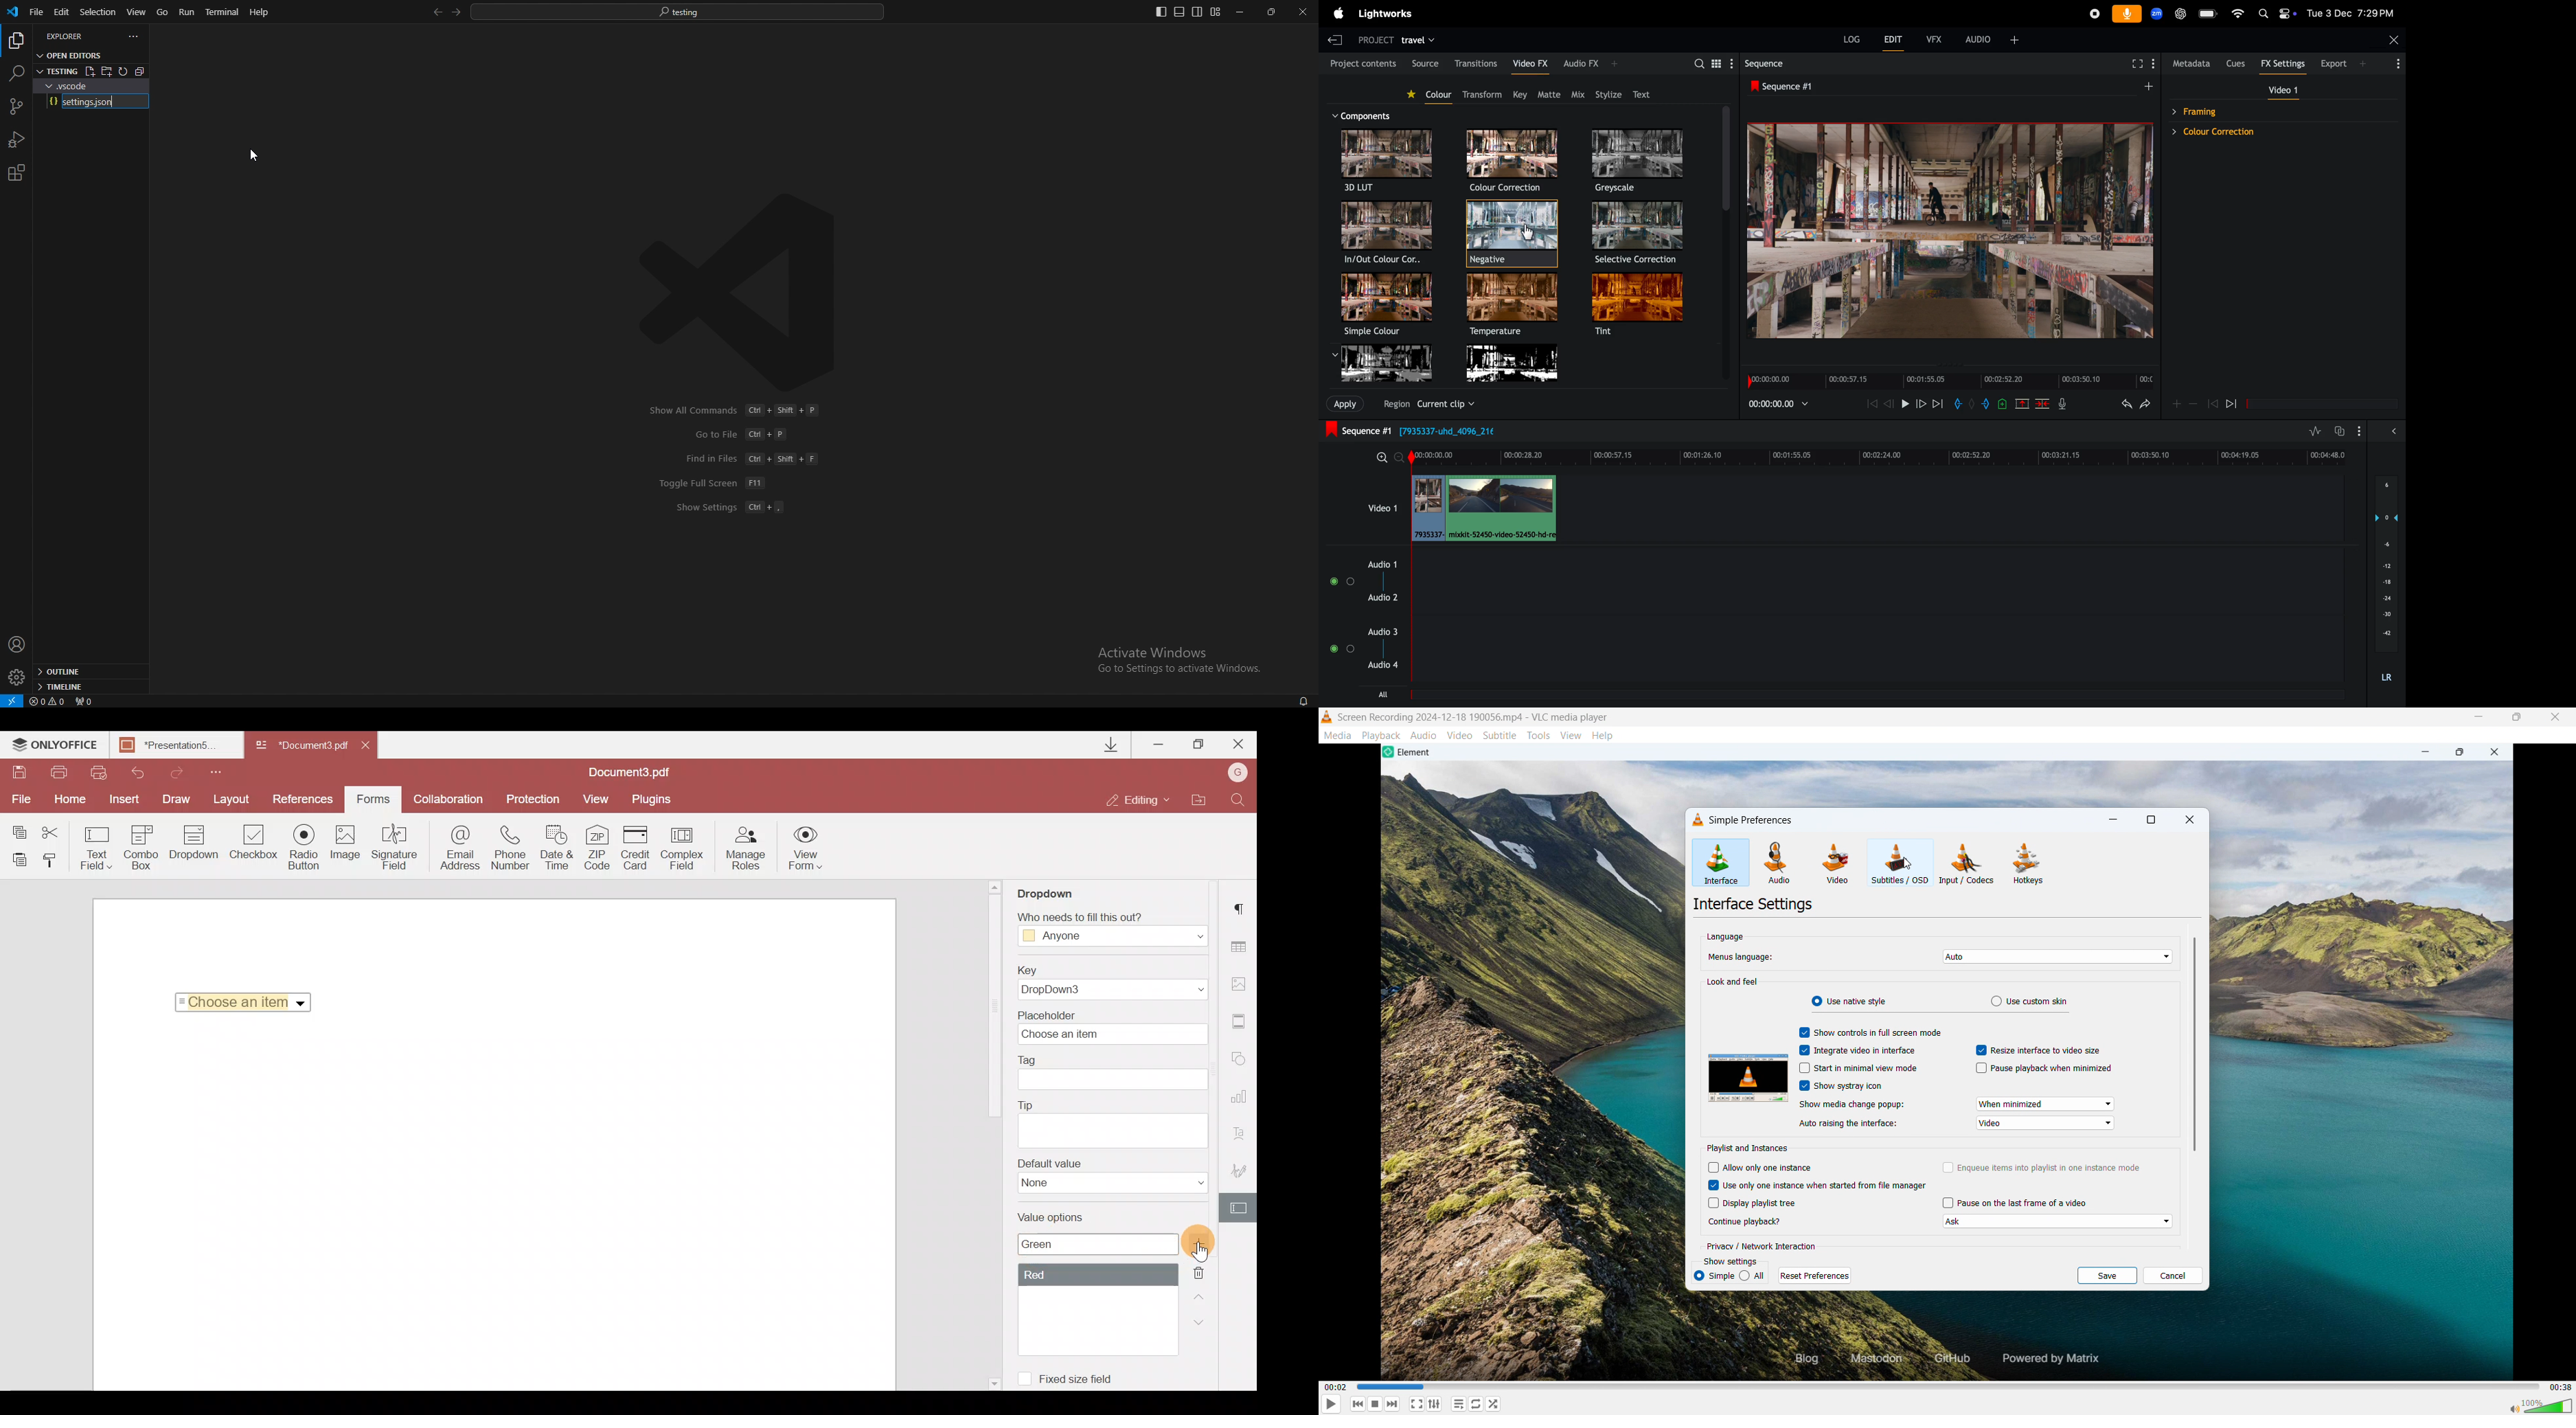  Describe the element at coordinates (1753, 904) in the screenshot. I see `interface settings` at that location.